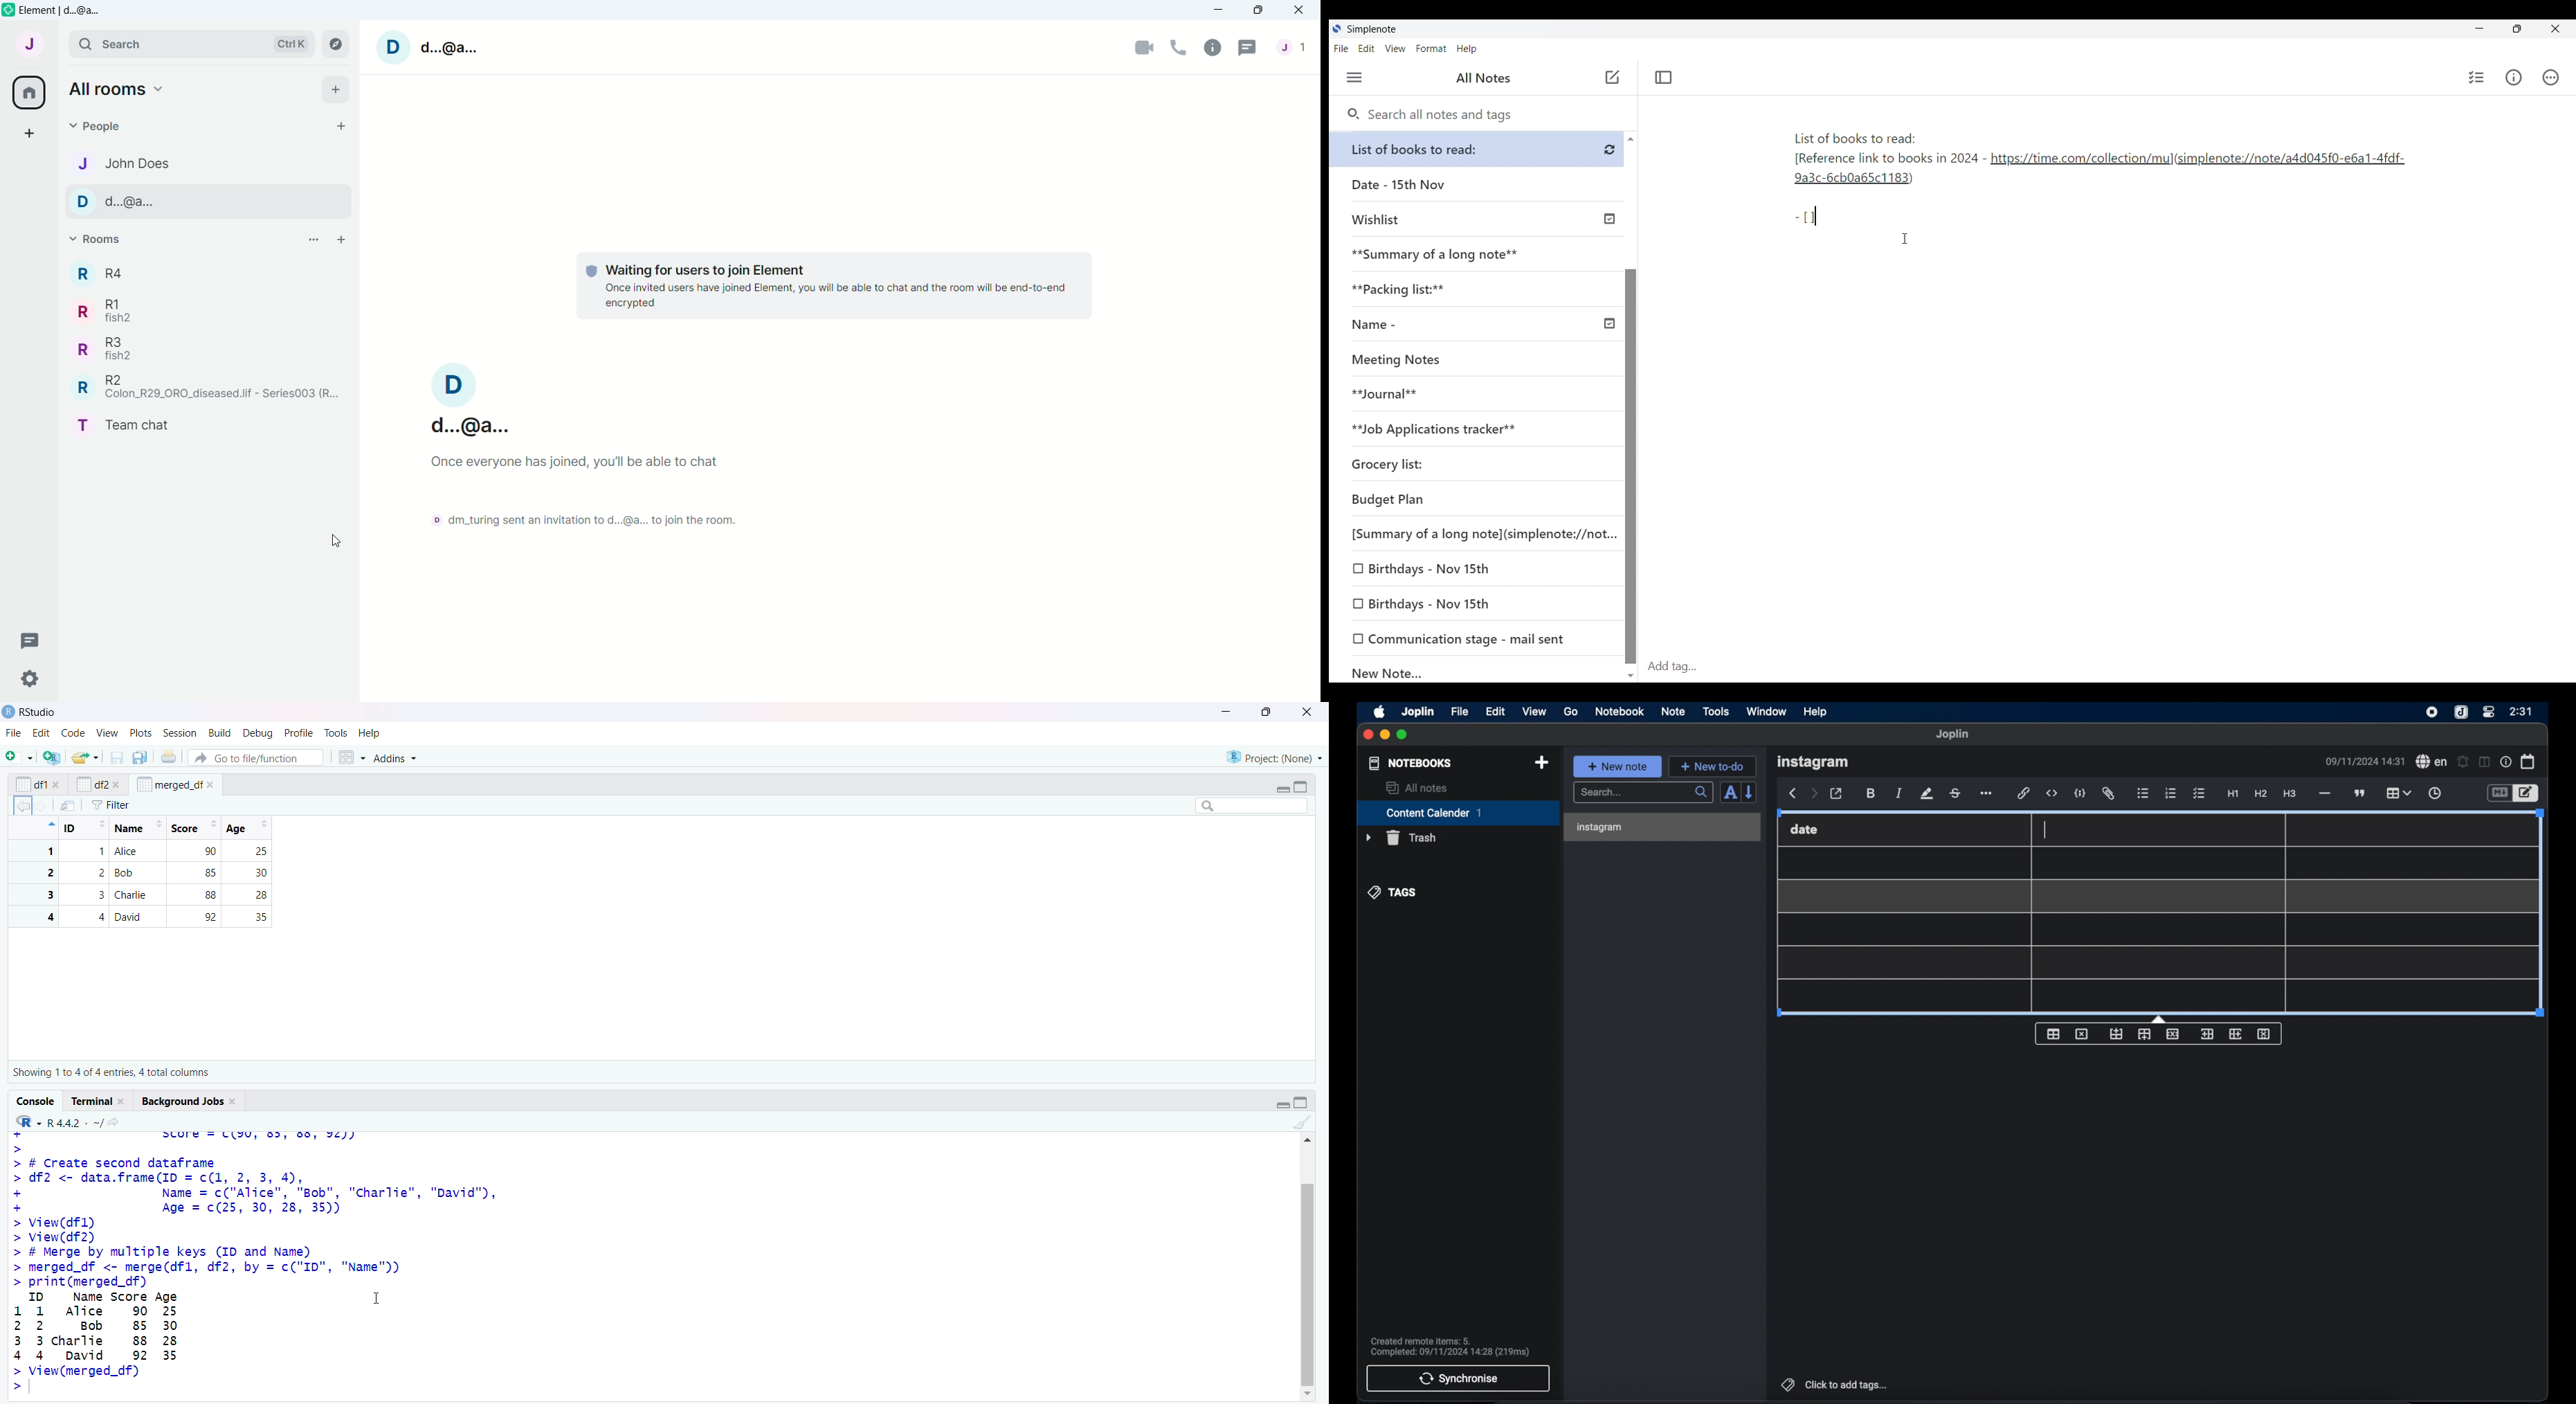 The height and width of the screenshot is (1428, 2576). I want to click on send, so click(69, 805).